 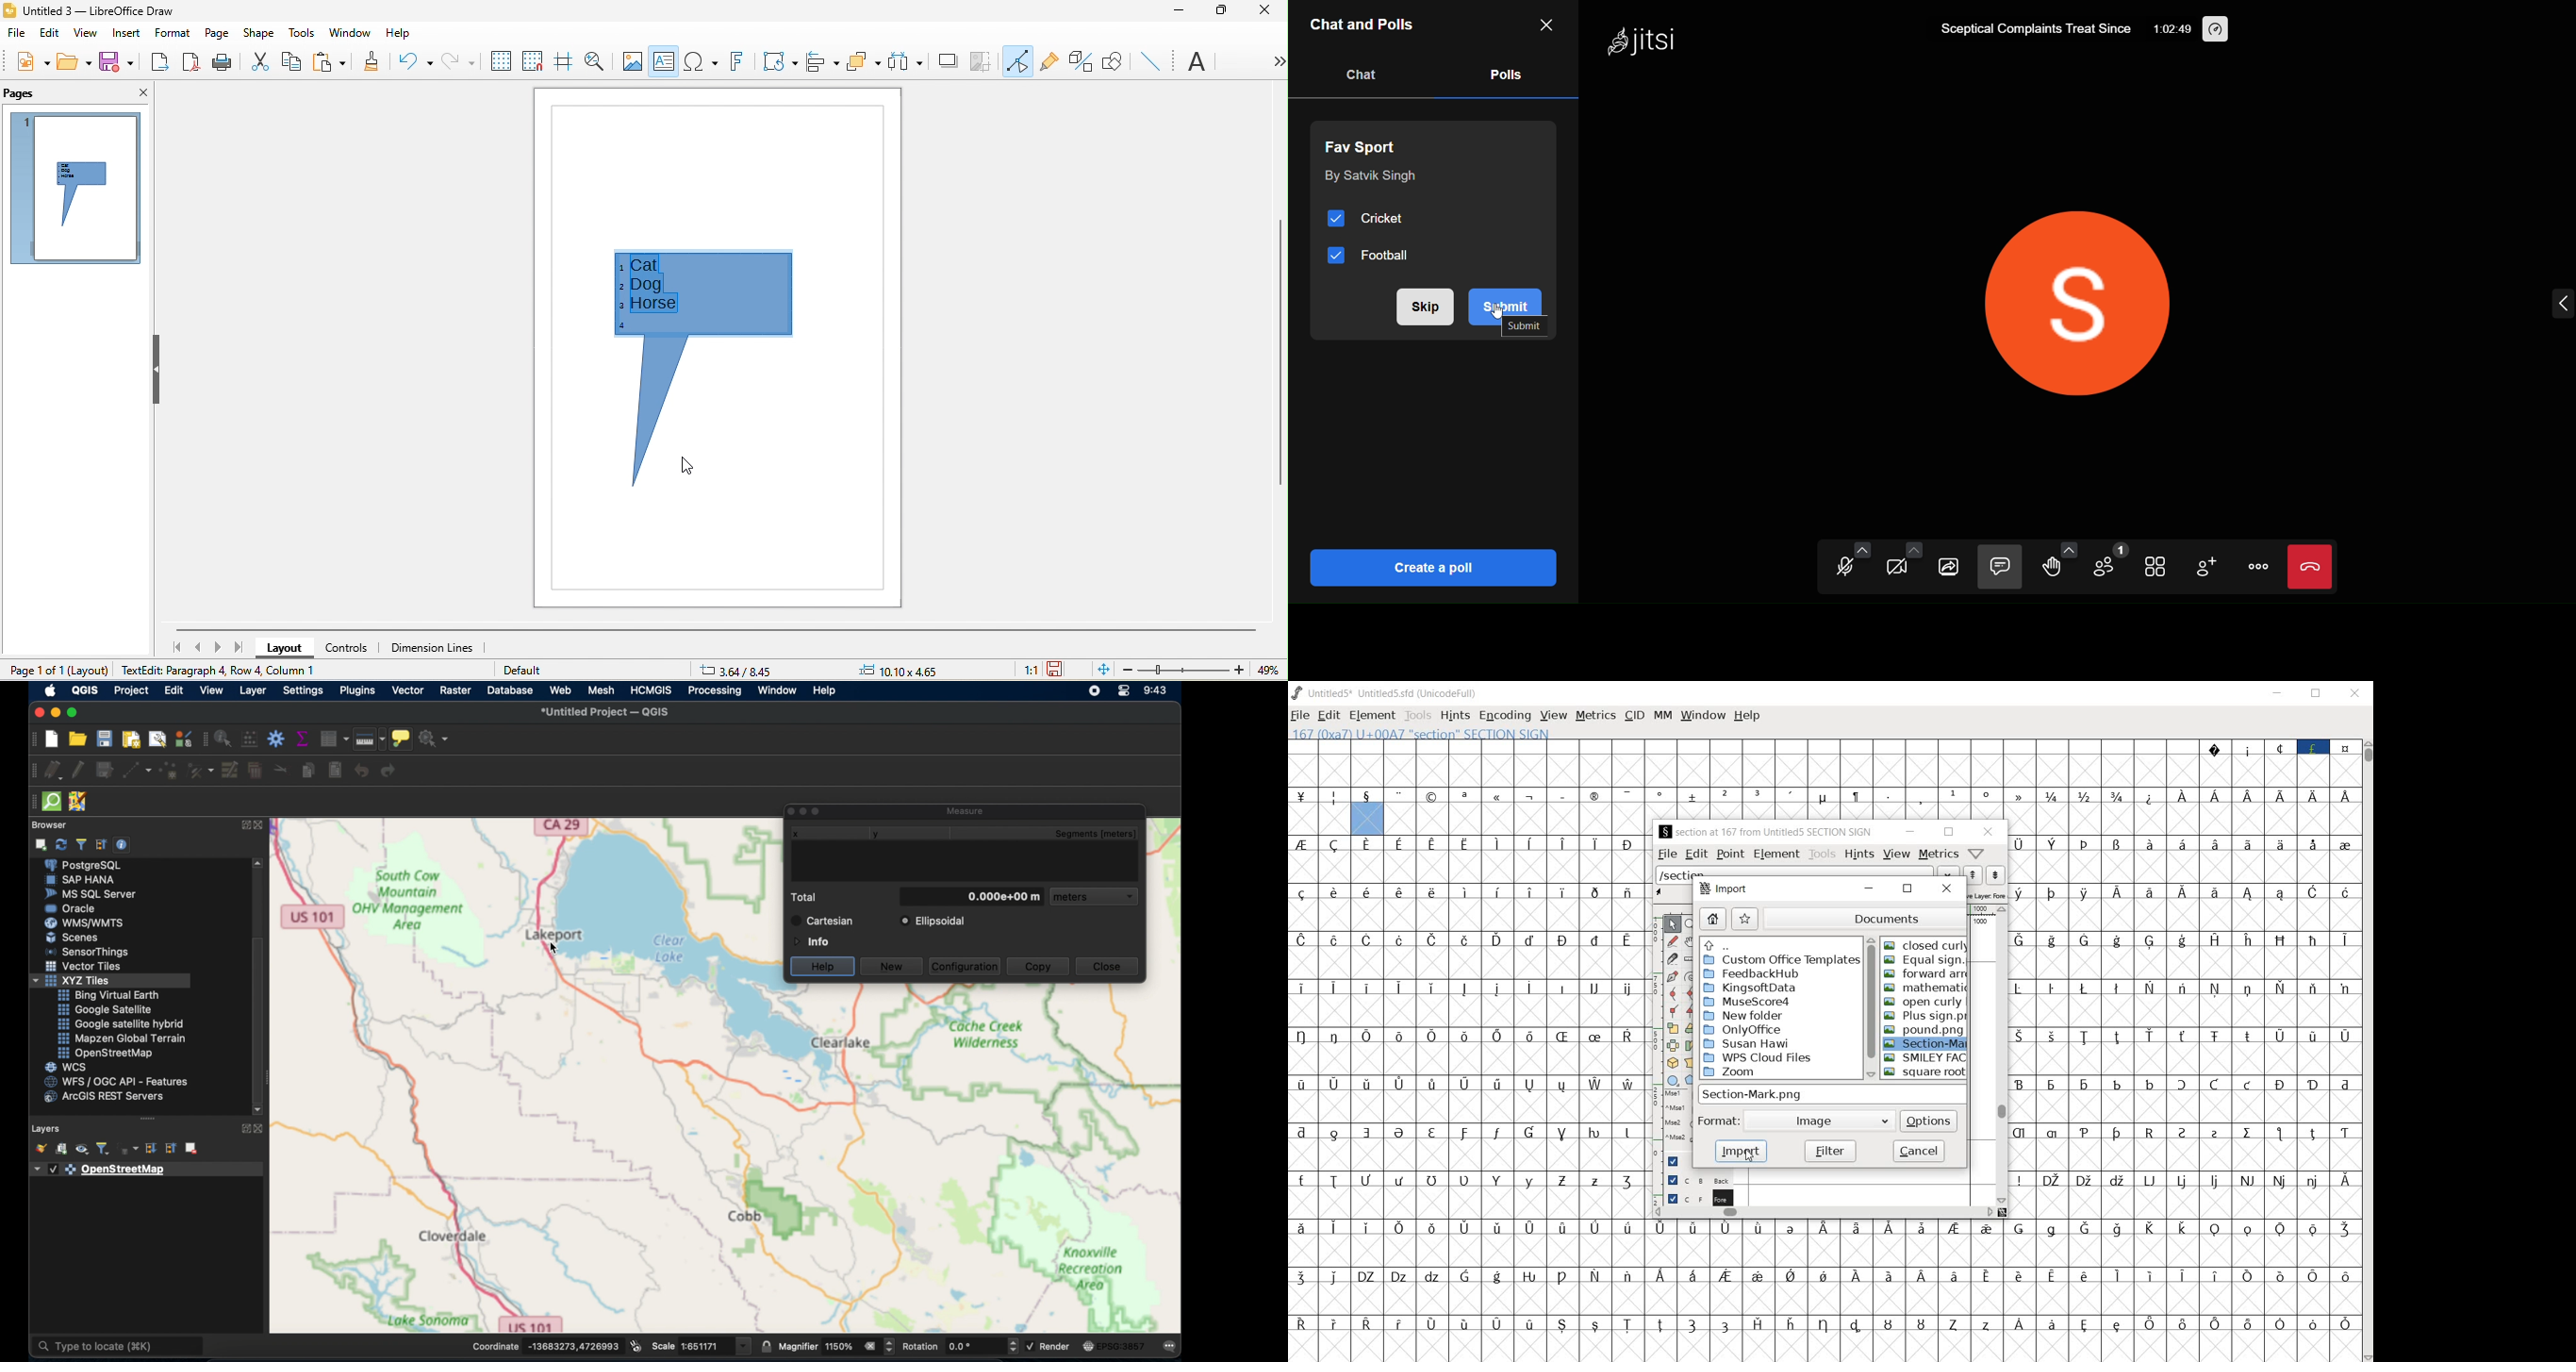 What do you see at coordinates (1672, 975) in the screenshot?
I see `add a point, then drag out its control points` at bounding box center [1672, 975].